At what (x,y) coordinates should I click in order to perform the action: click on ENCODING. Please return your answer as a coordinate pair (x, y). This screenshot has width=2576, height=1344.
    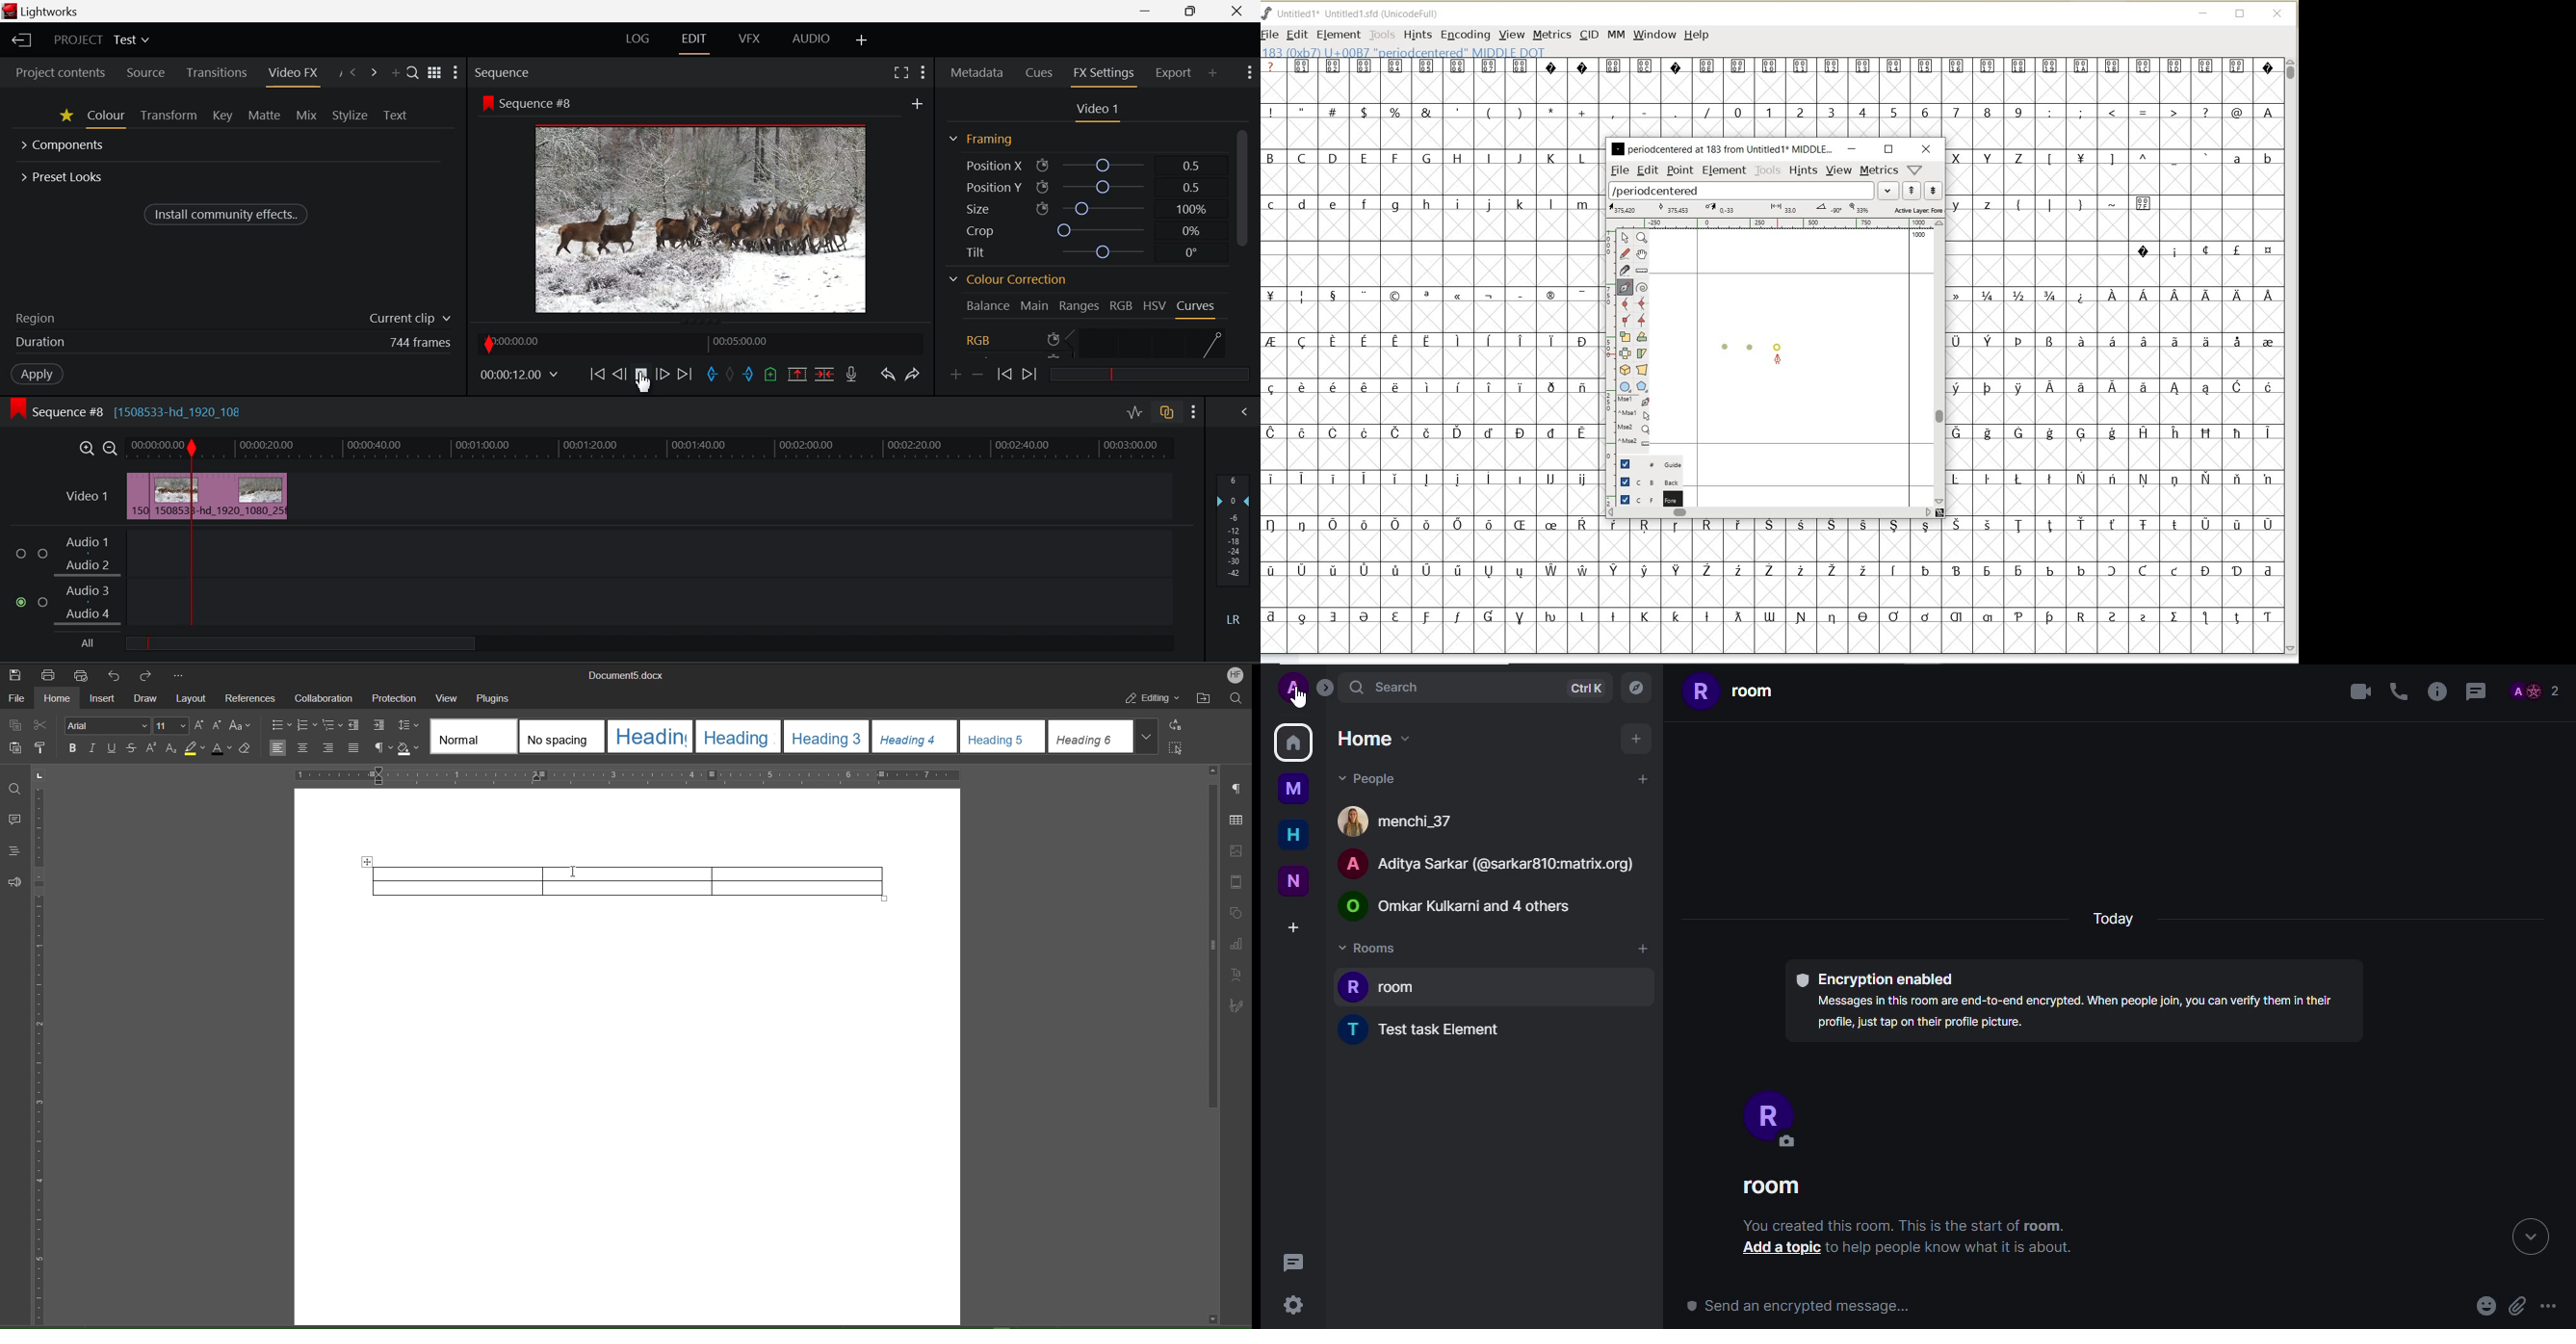
    Looking at the image, I should click on (1465, 36).